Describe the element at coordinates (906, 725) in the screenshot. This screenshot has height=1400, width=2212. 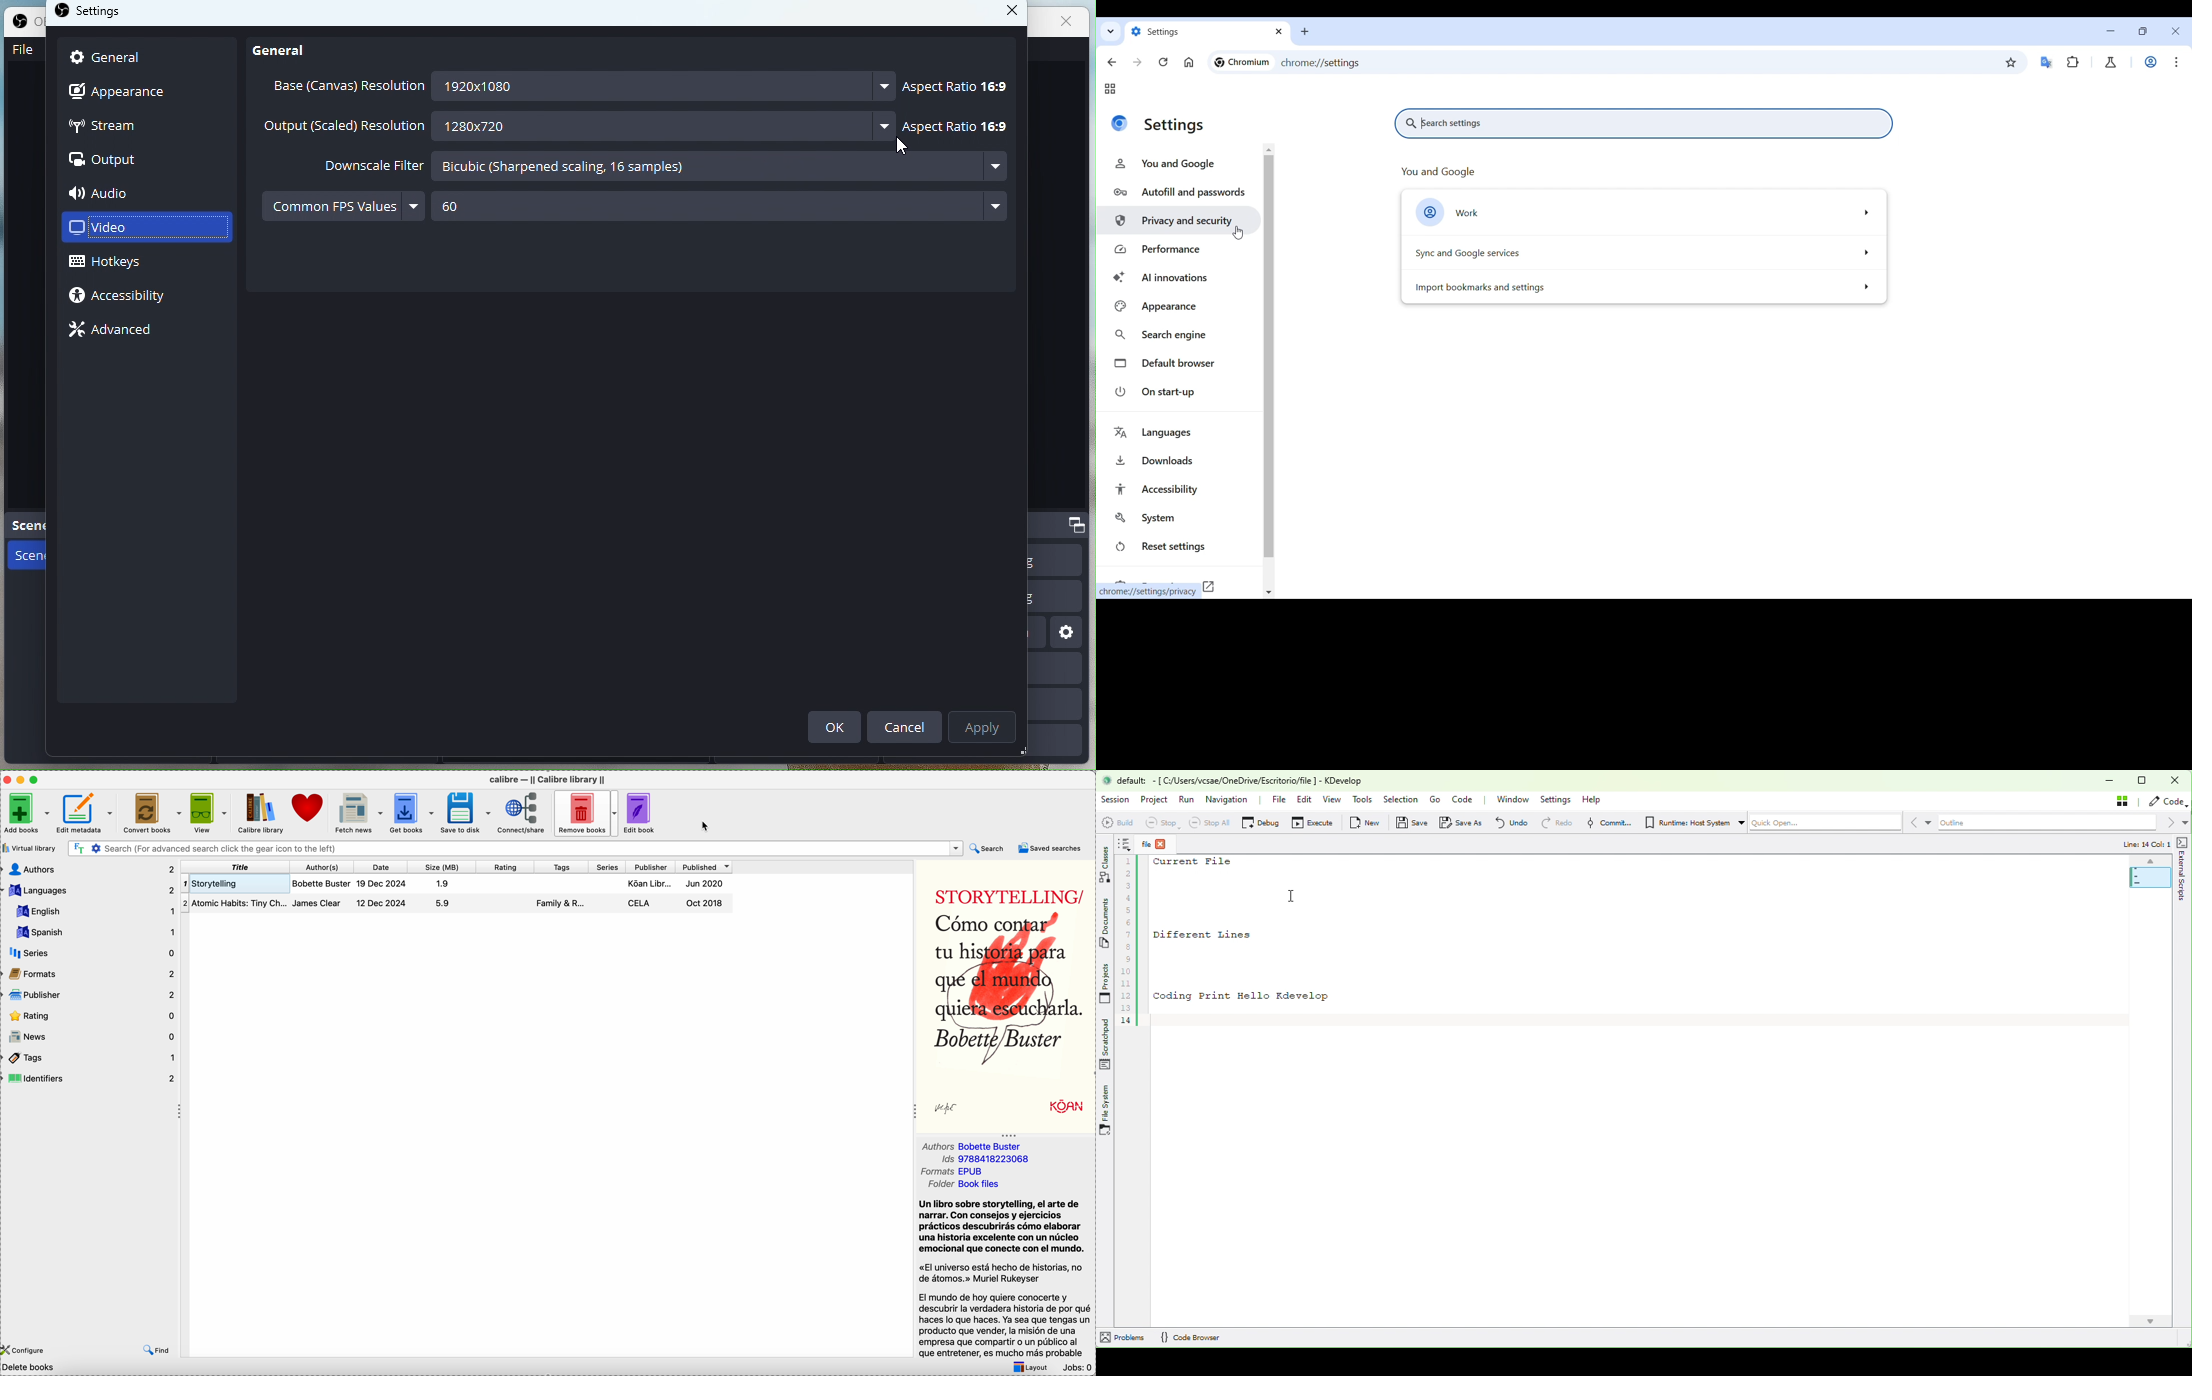
I see `Cancel` at that location.